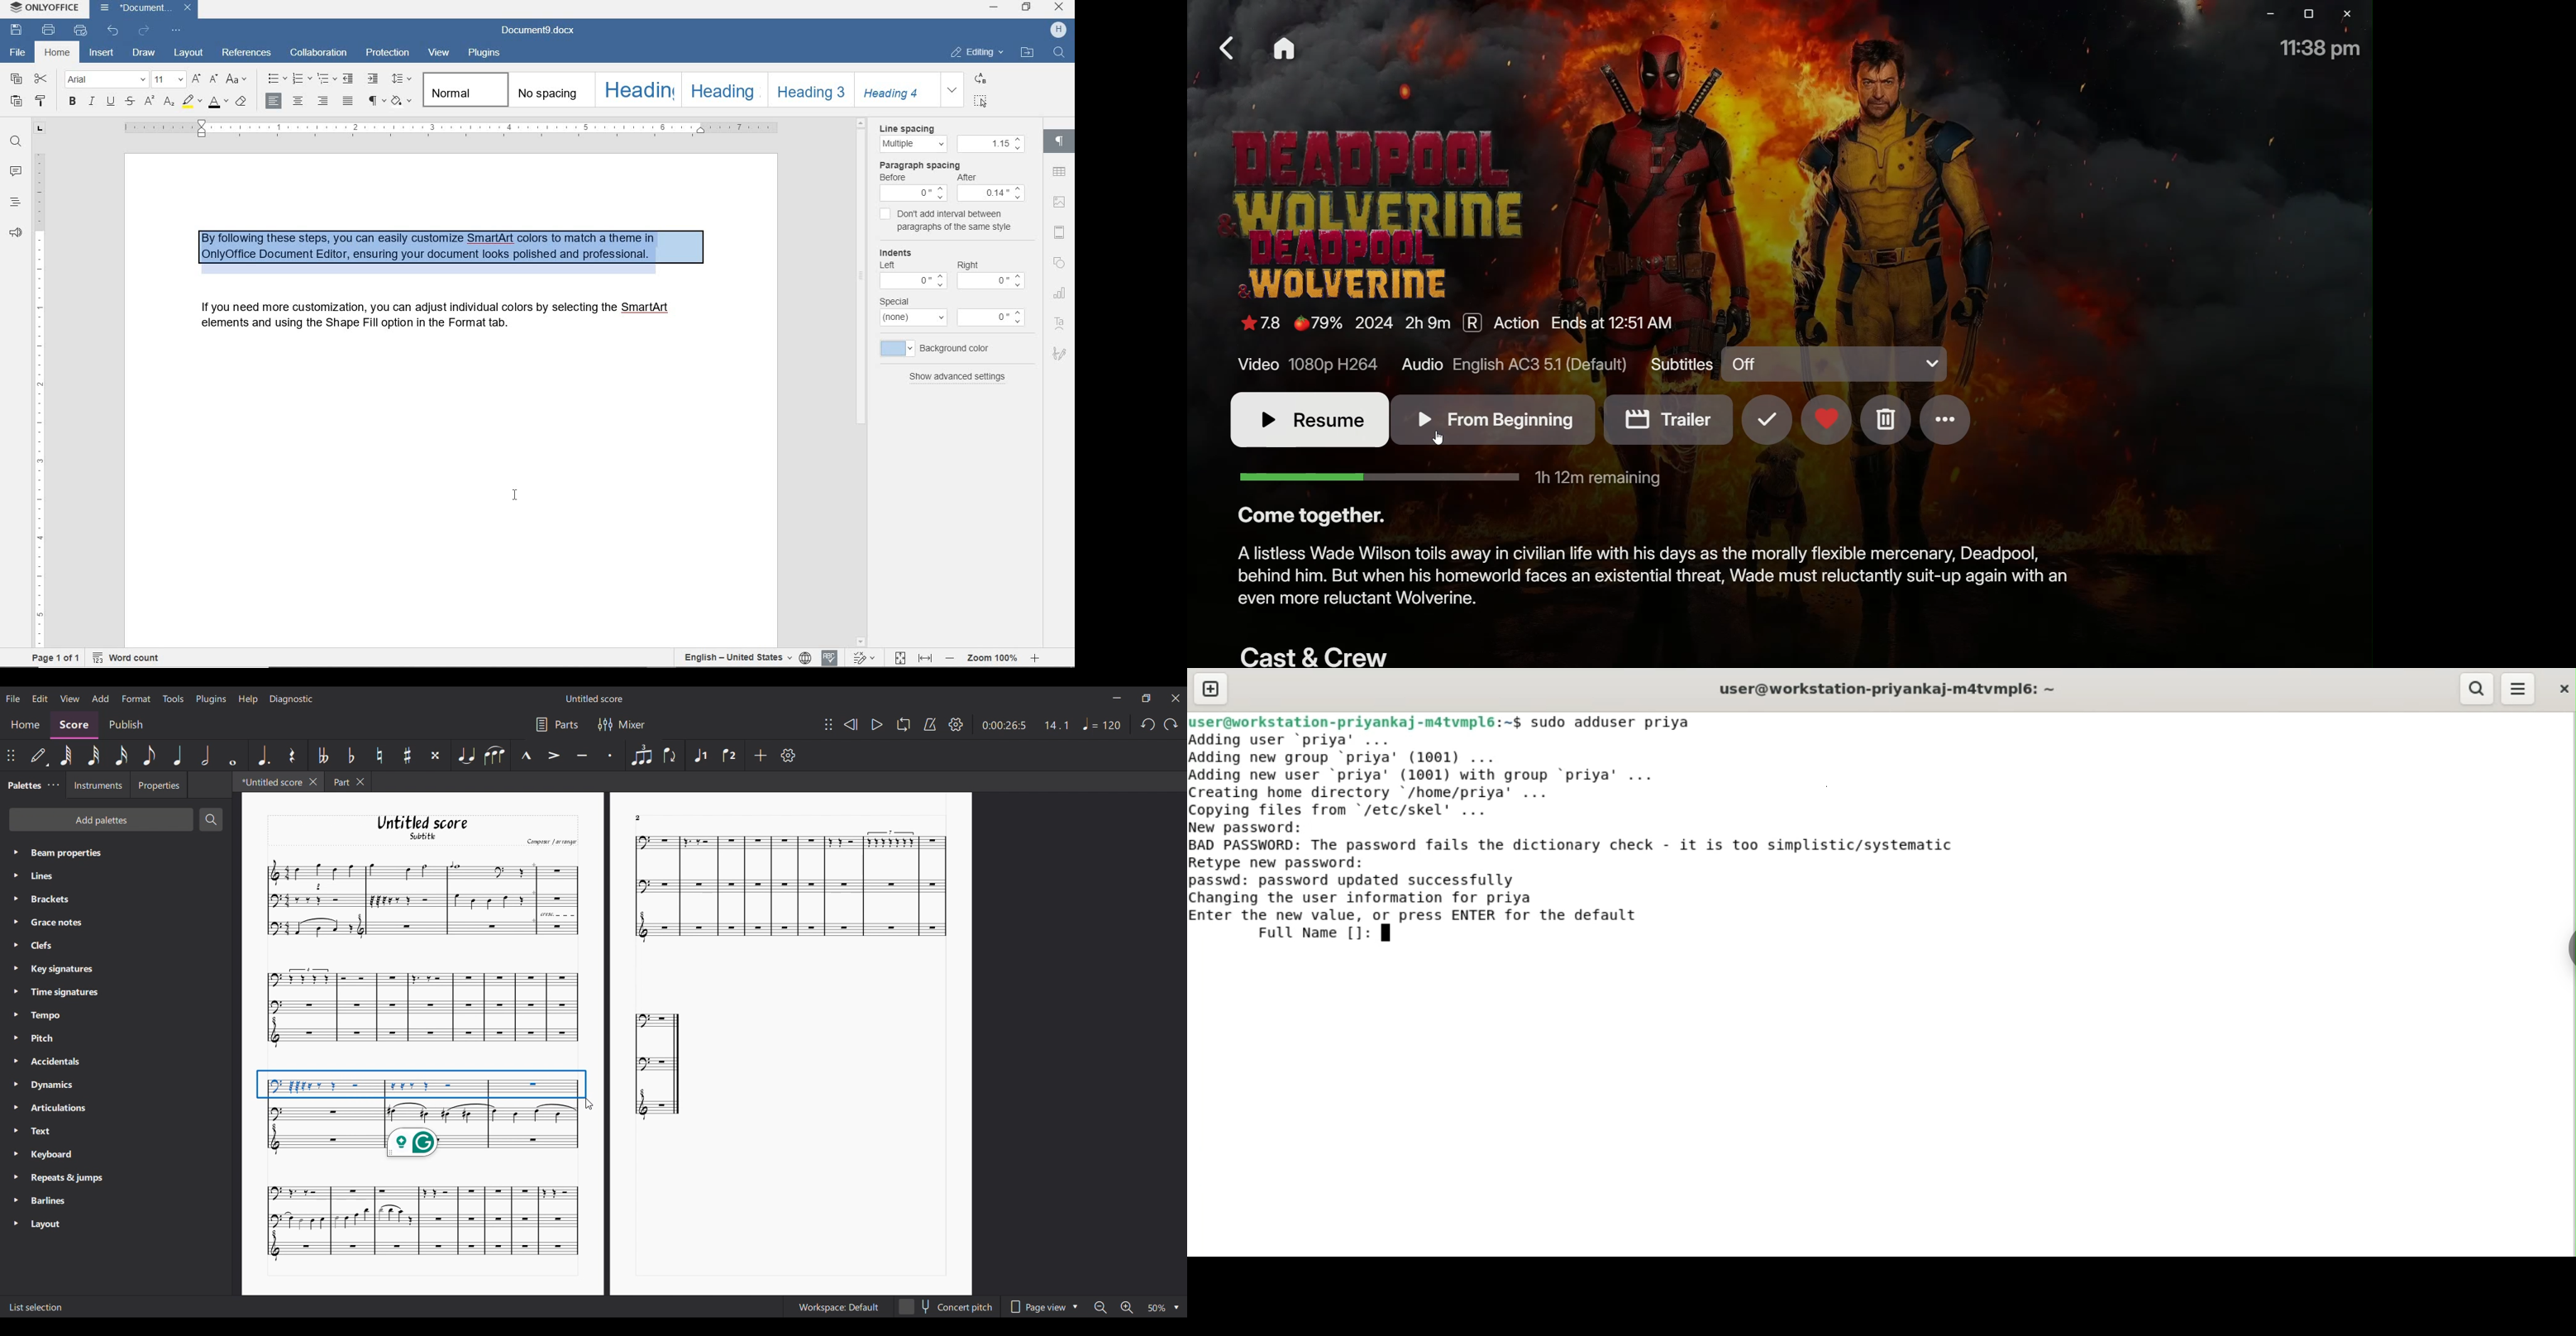 This screenshot has height=1344, width=2576. I want to click on Settings, so click(956, 724).